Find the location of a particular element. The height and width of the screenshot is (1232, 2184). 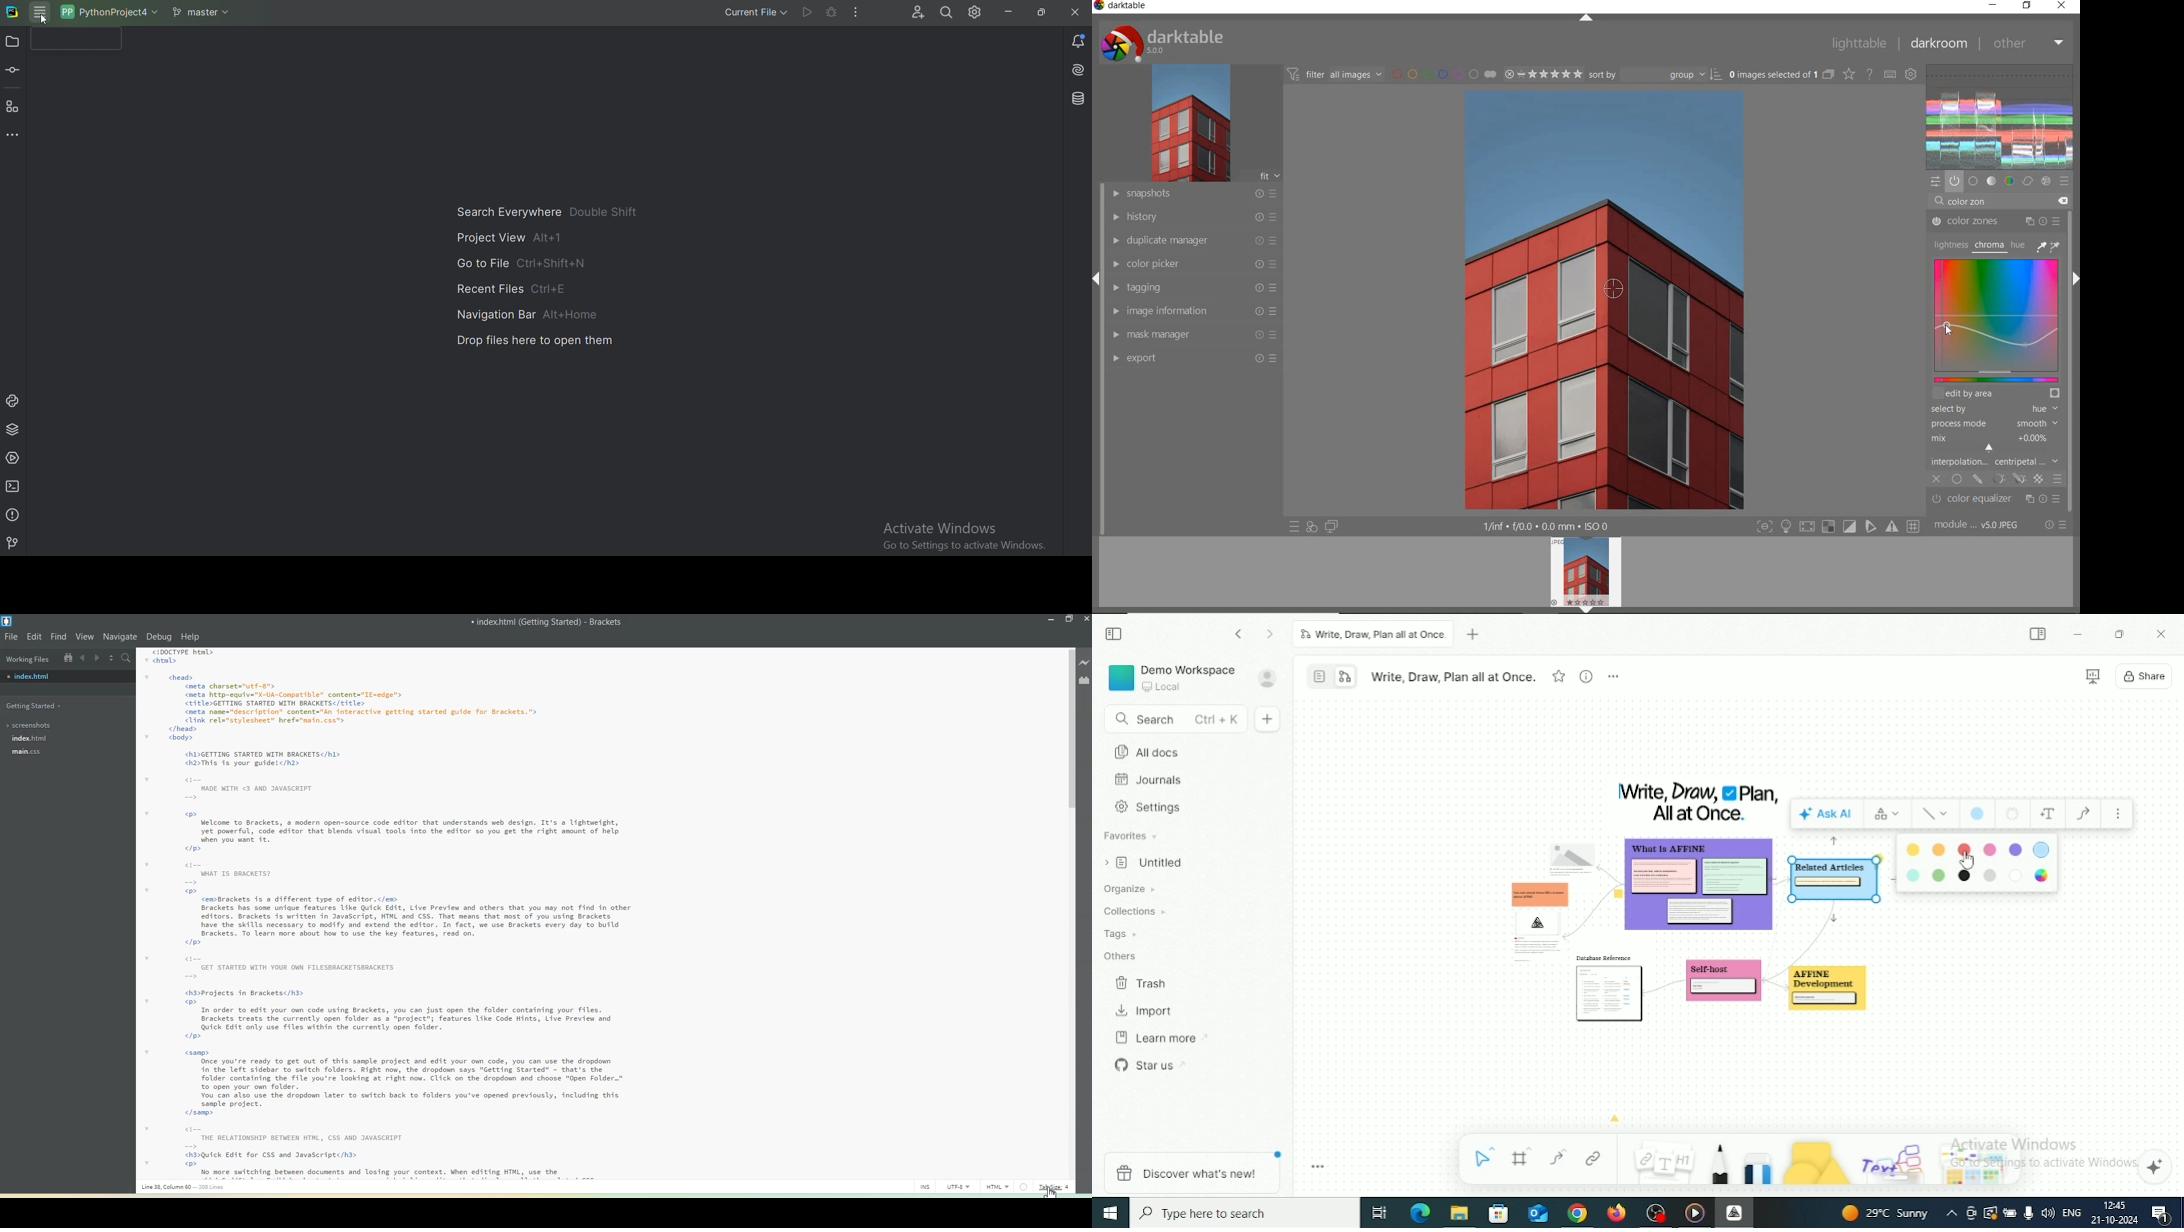

All docs is located at coordinates (1147, 752).